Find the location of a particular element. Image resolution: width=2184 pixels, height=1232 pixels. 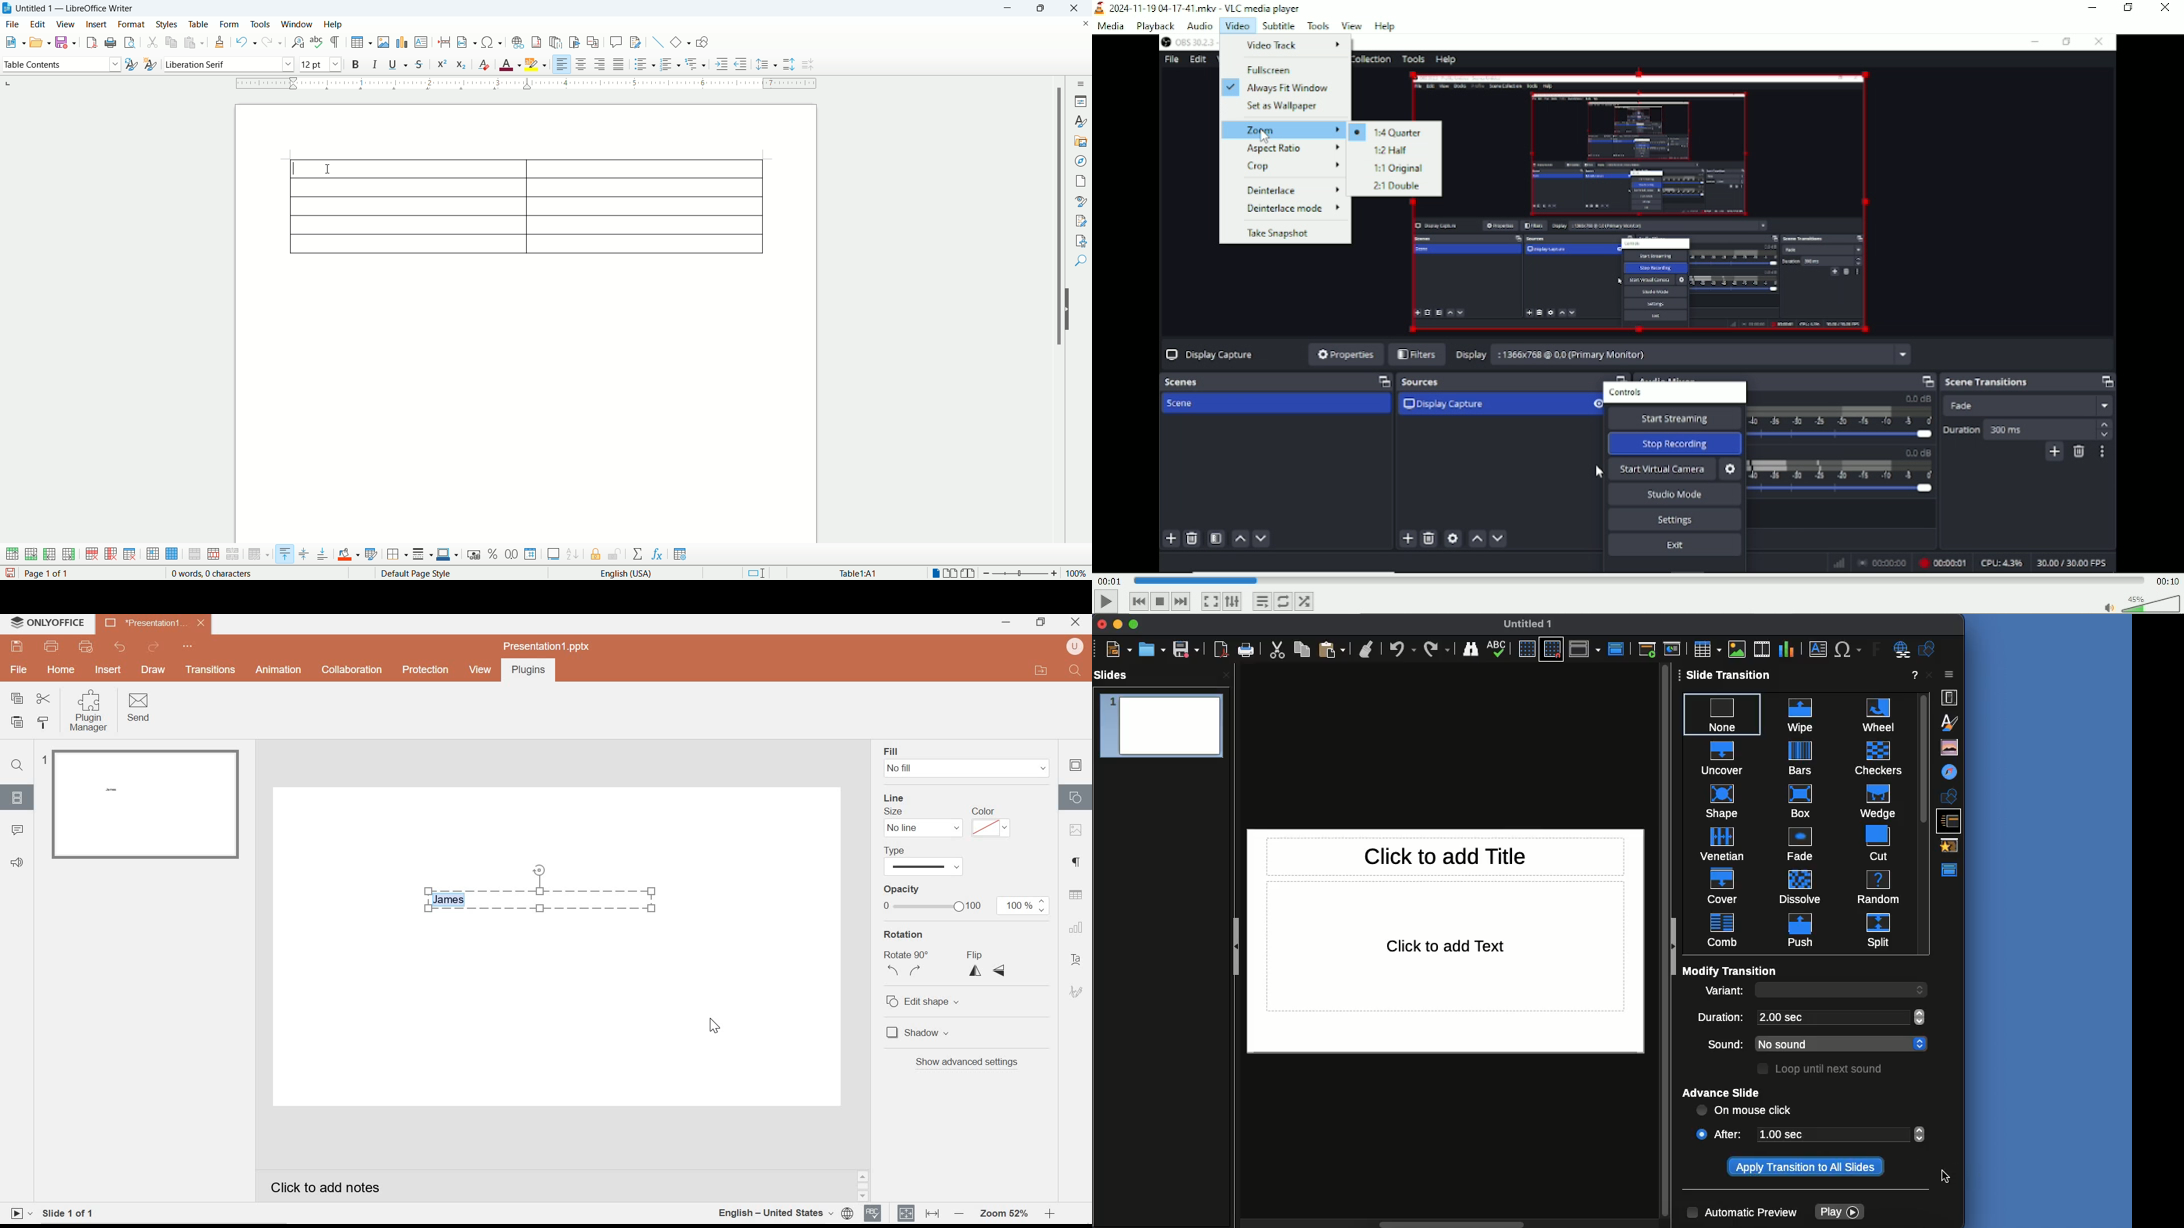

document name is located at coordinates (81, 9).